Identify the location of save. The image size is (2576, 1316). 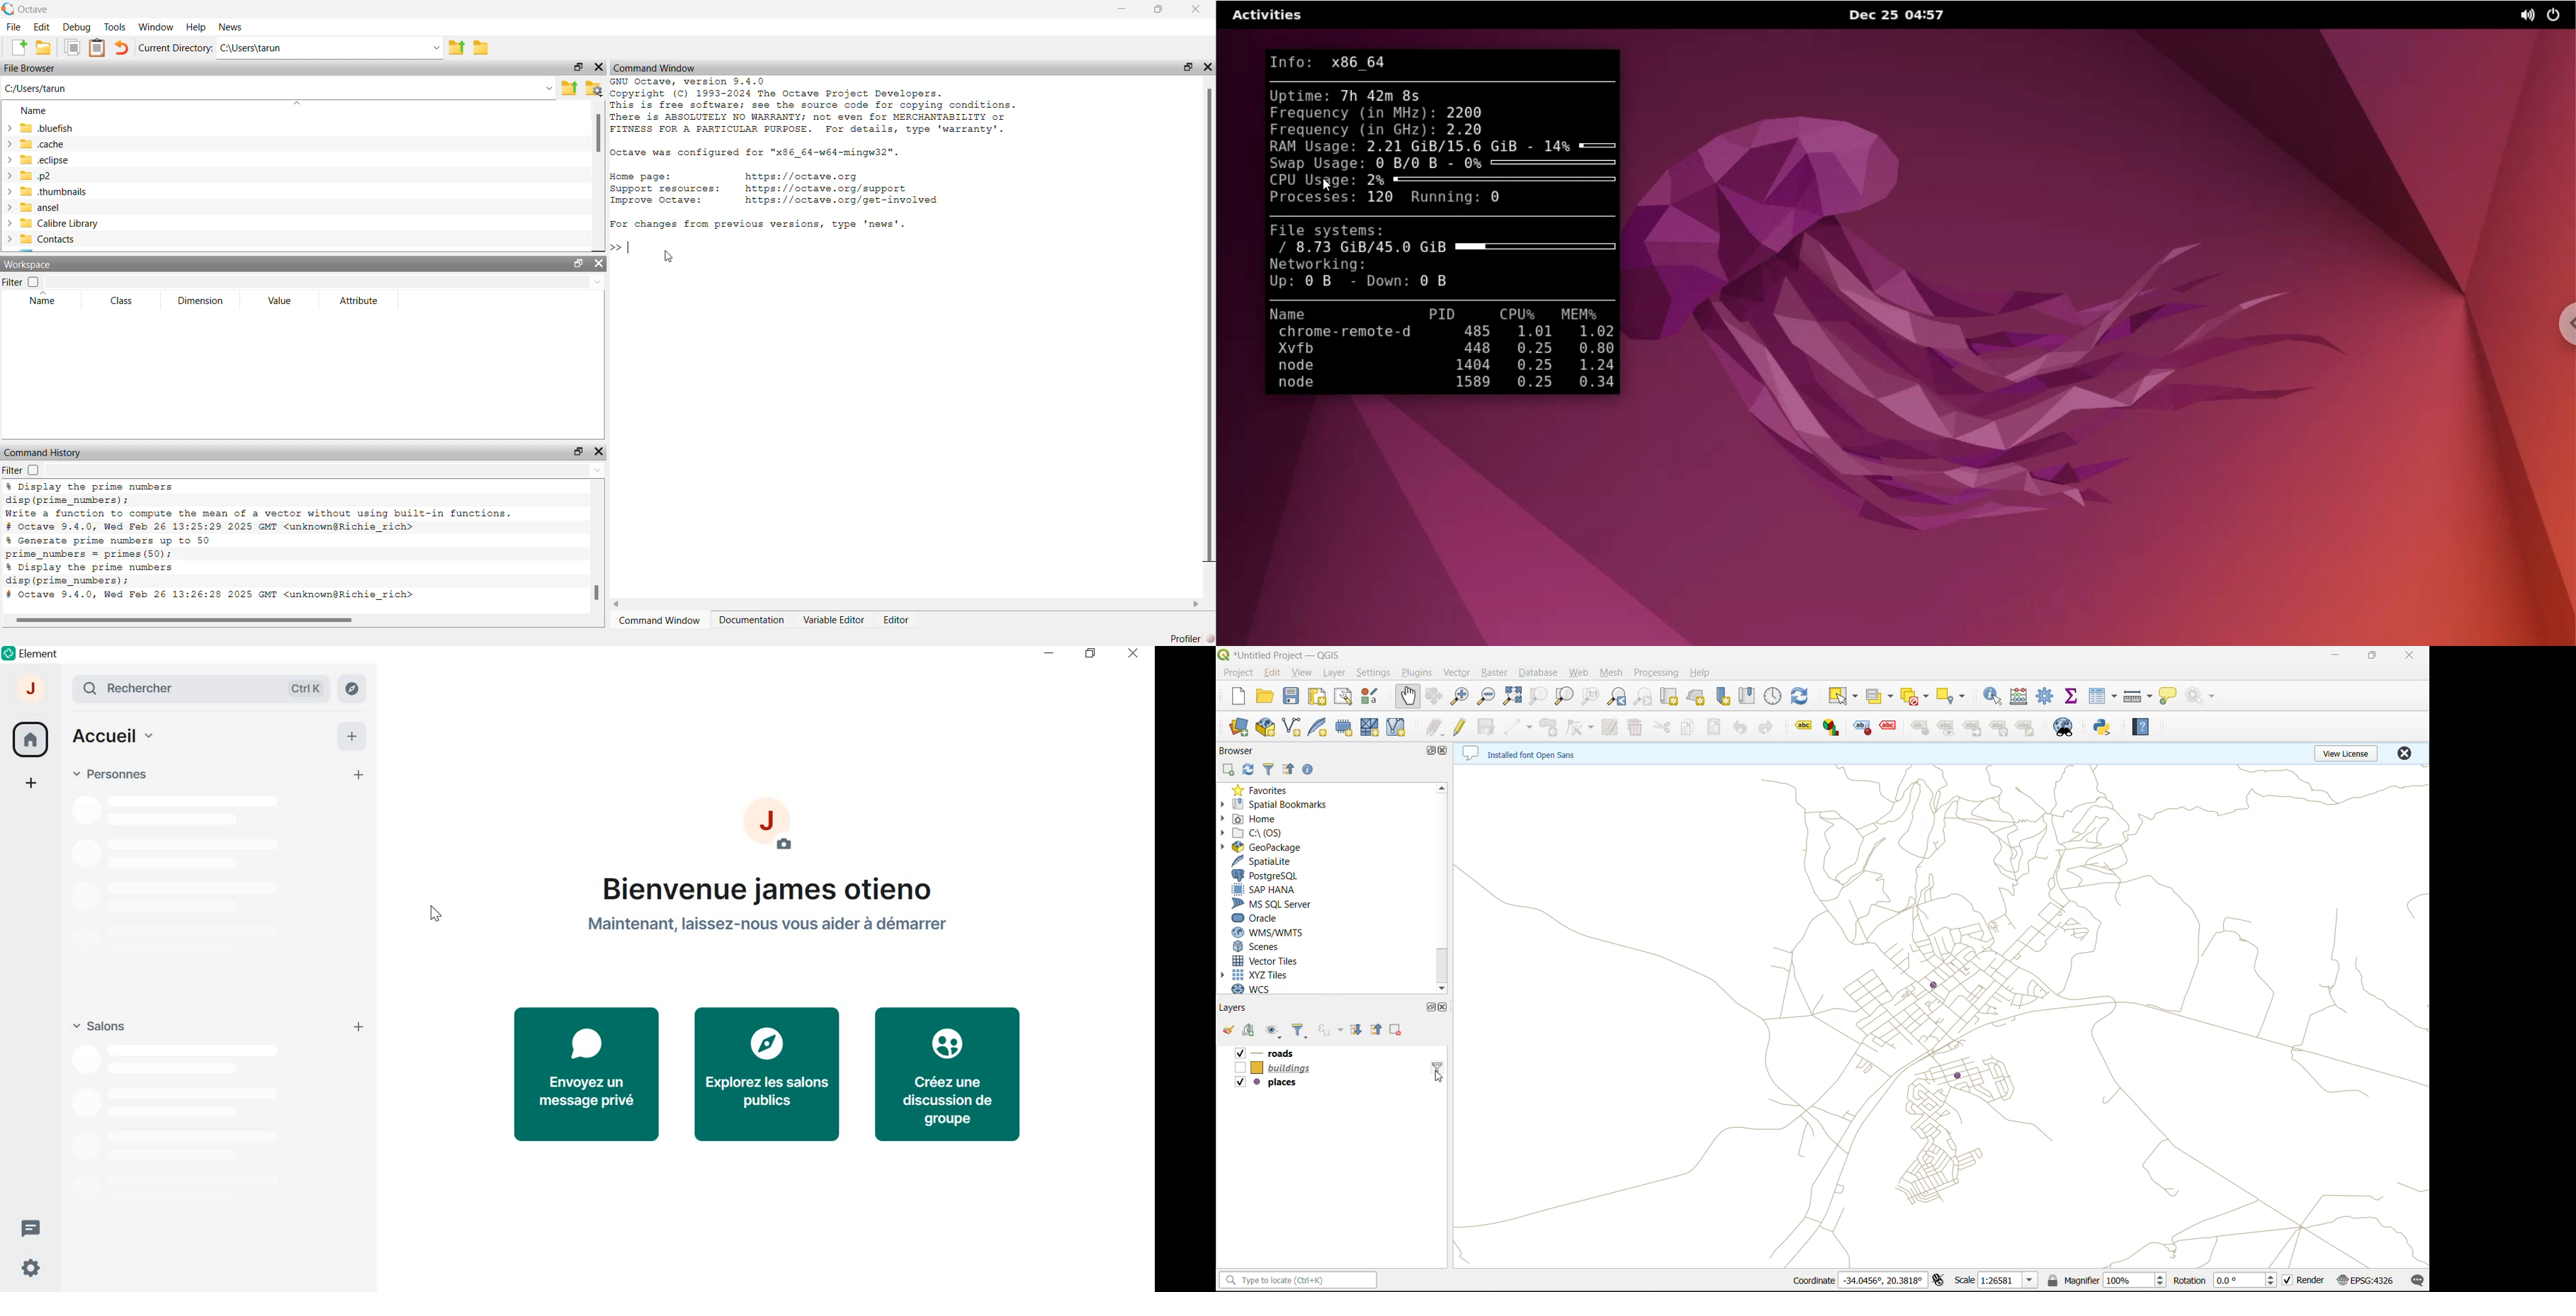
(1290, 697).